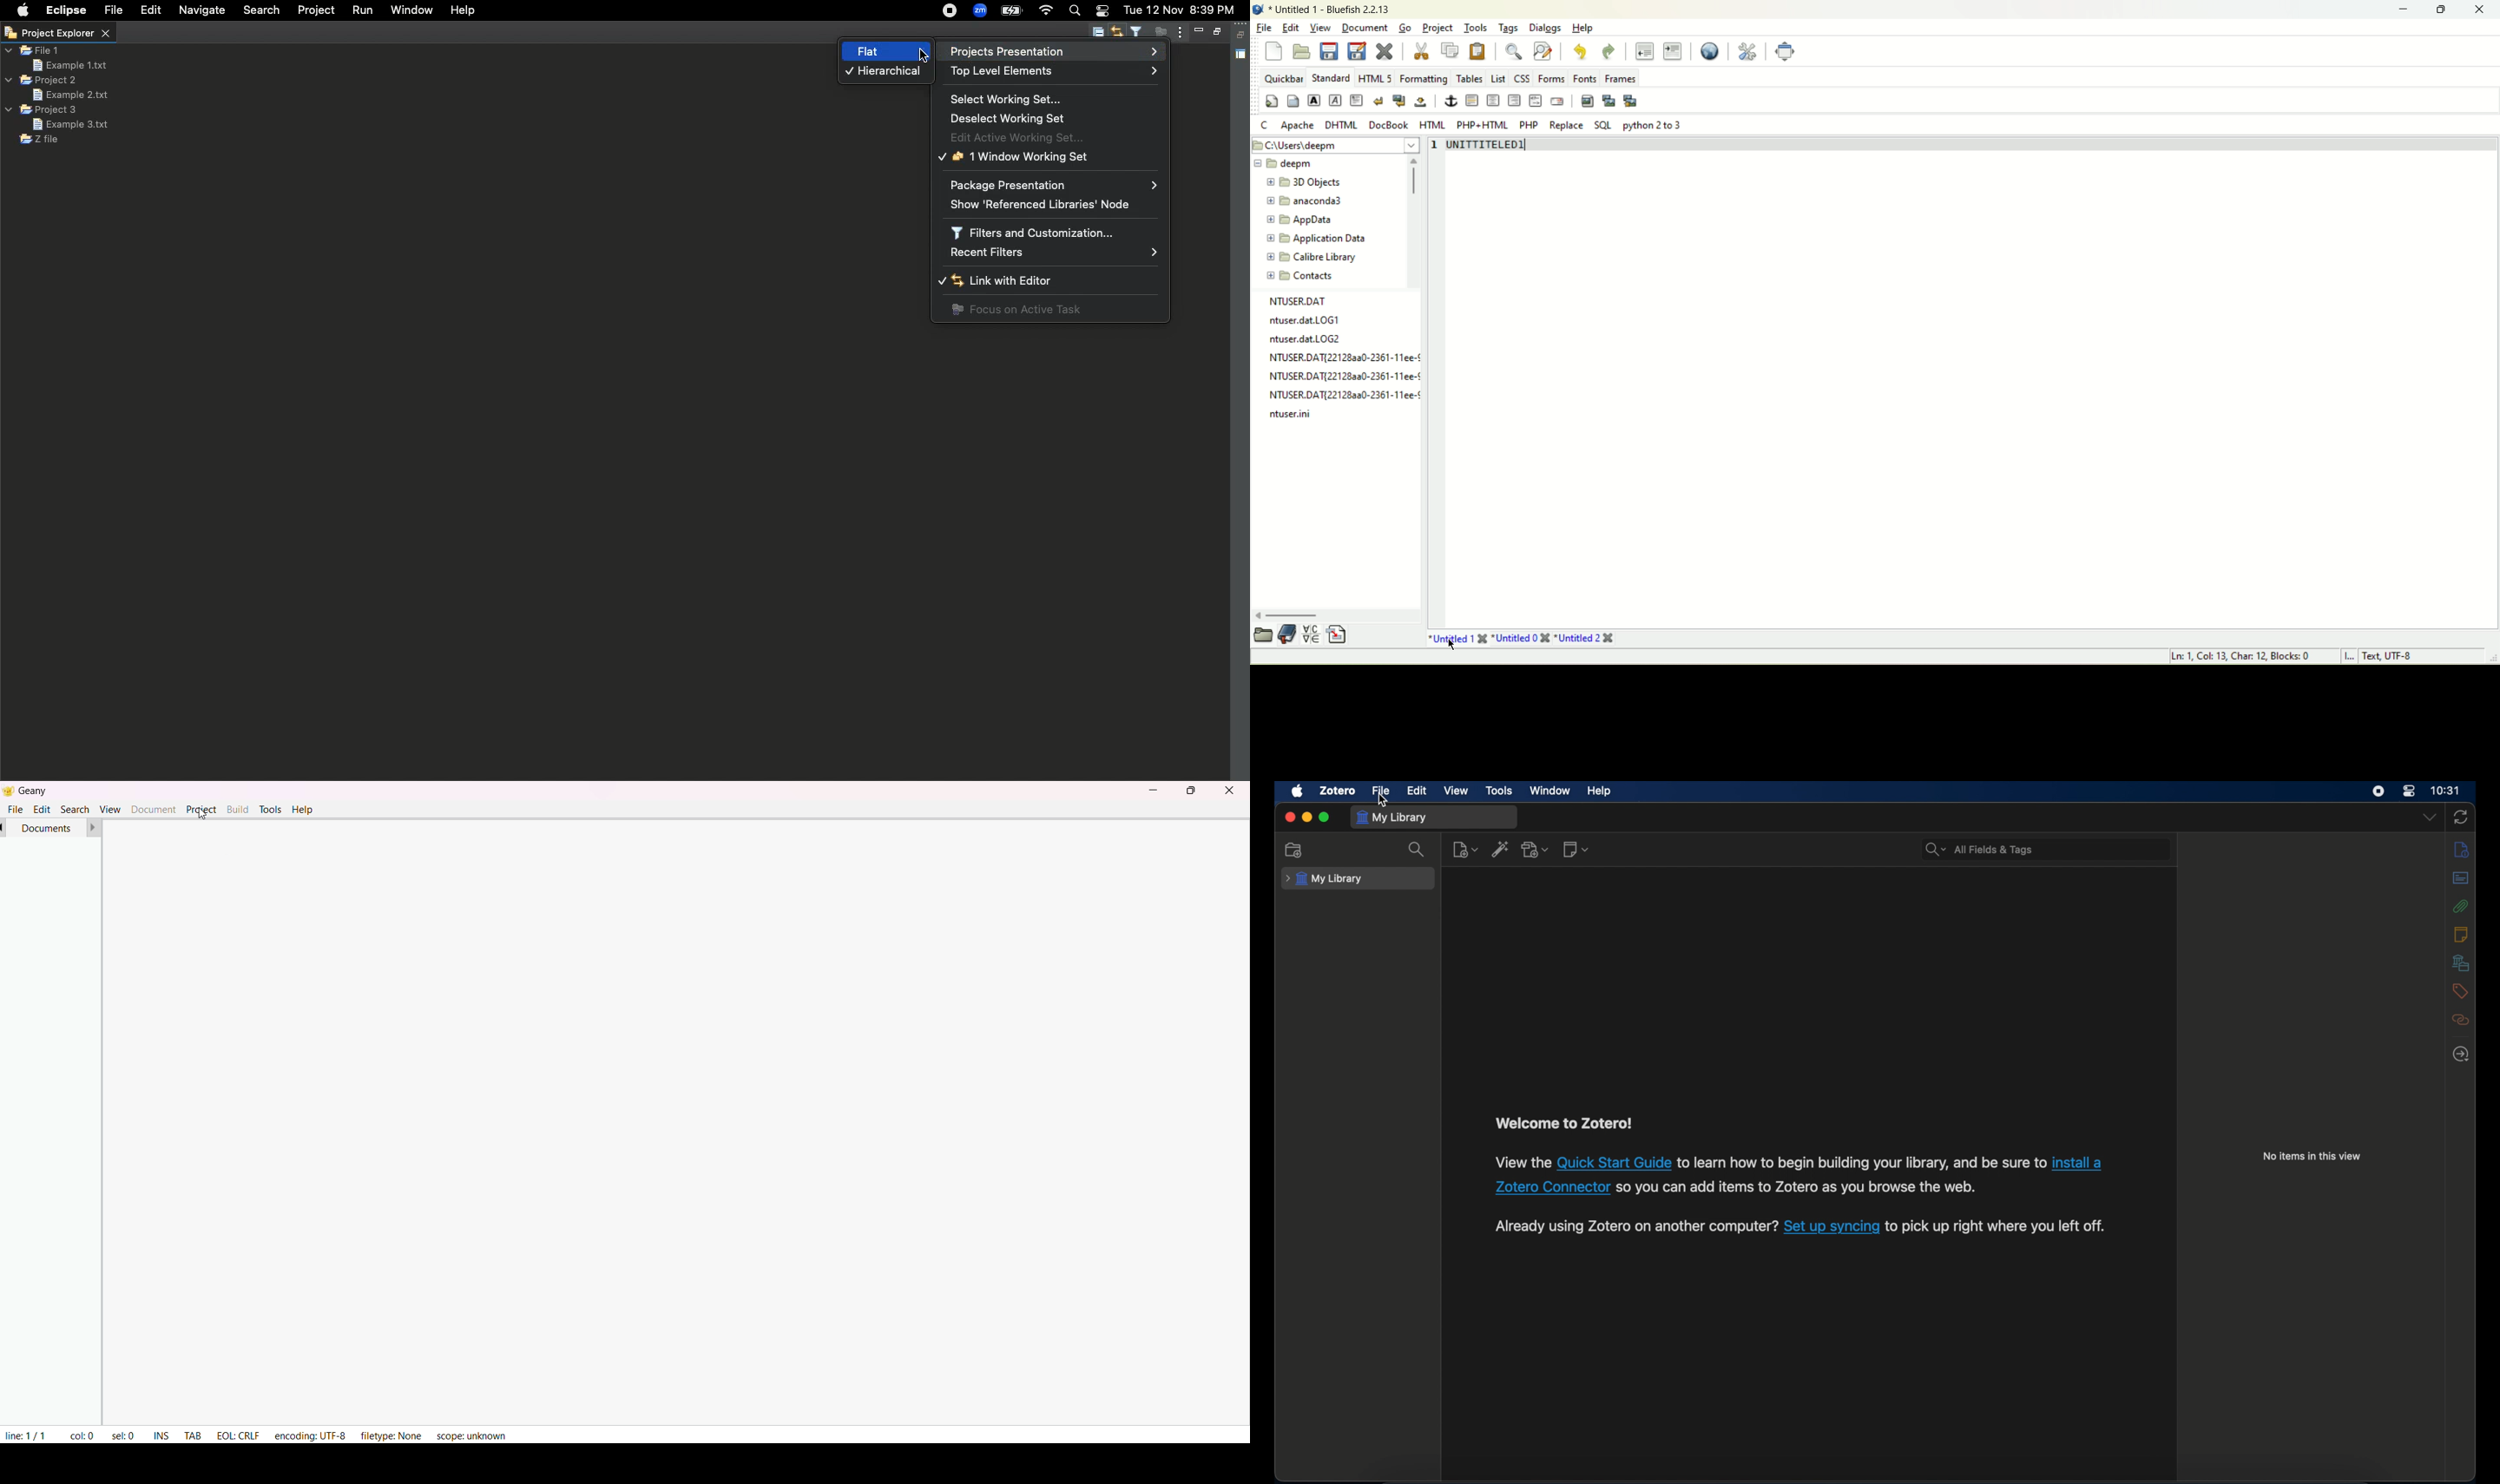  What do you see at coordinates (1308, 180) in the screenshot?
I see `3D objects` at bounding box center [1308, 180].